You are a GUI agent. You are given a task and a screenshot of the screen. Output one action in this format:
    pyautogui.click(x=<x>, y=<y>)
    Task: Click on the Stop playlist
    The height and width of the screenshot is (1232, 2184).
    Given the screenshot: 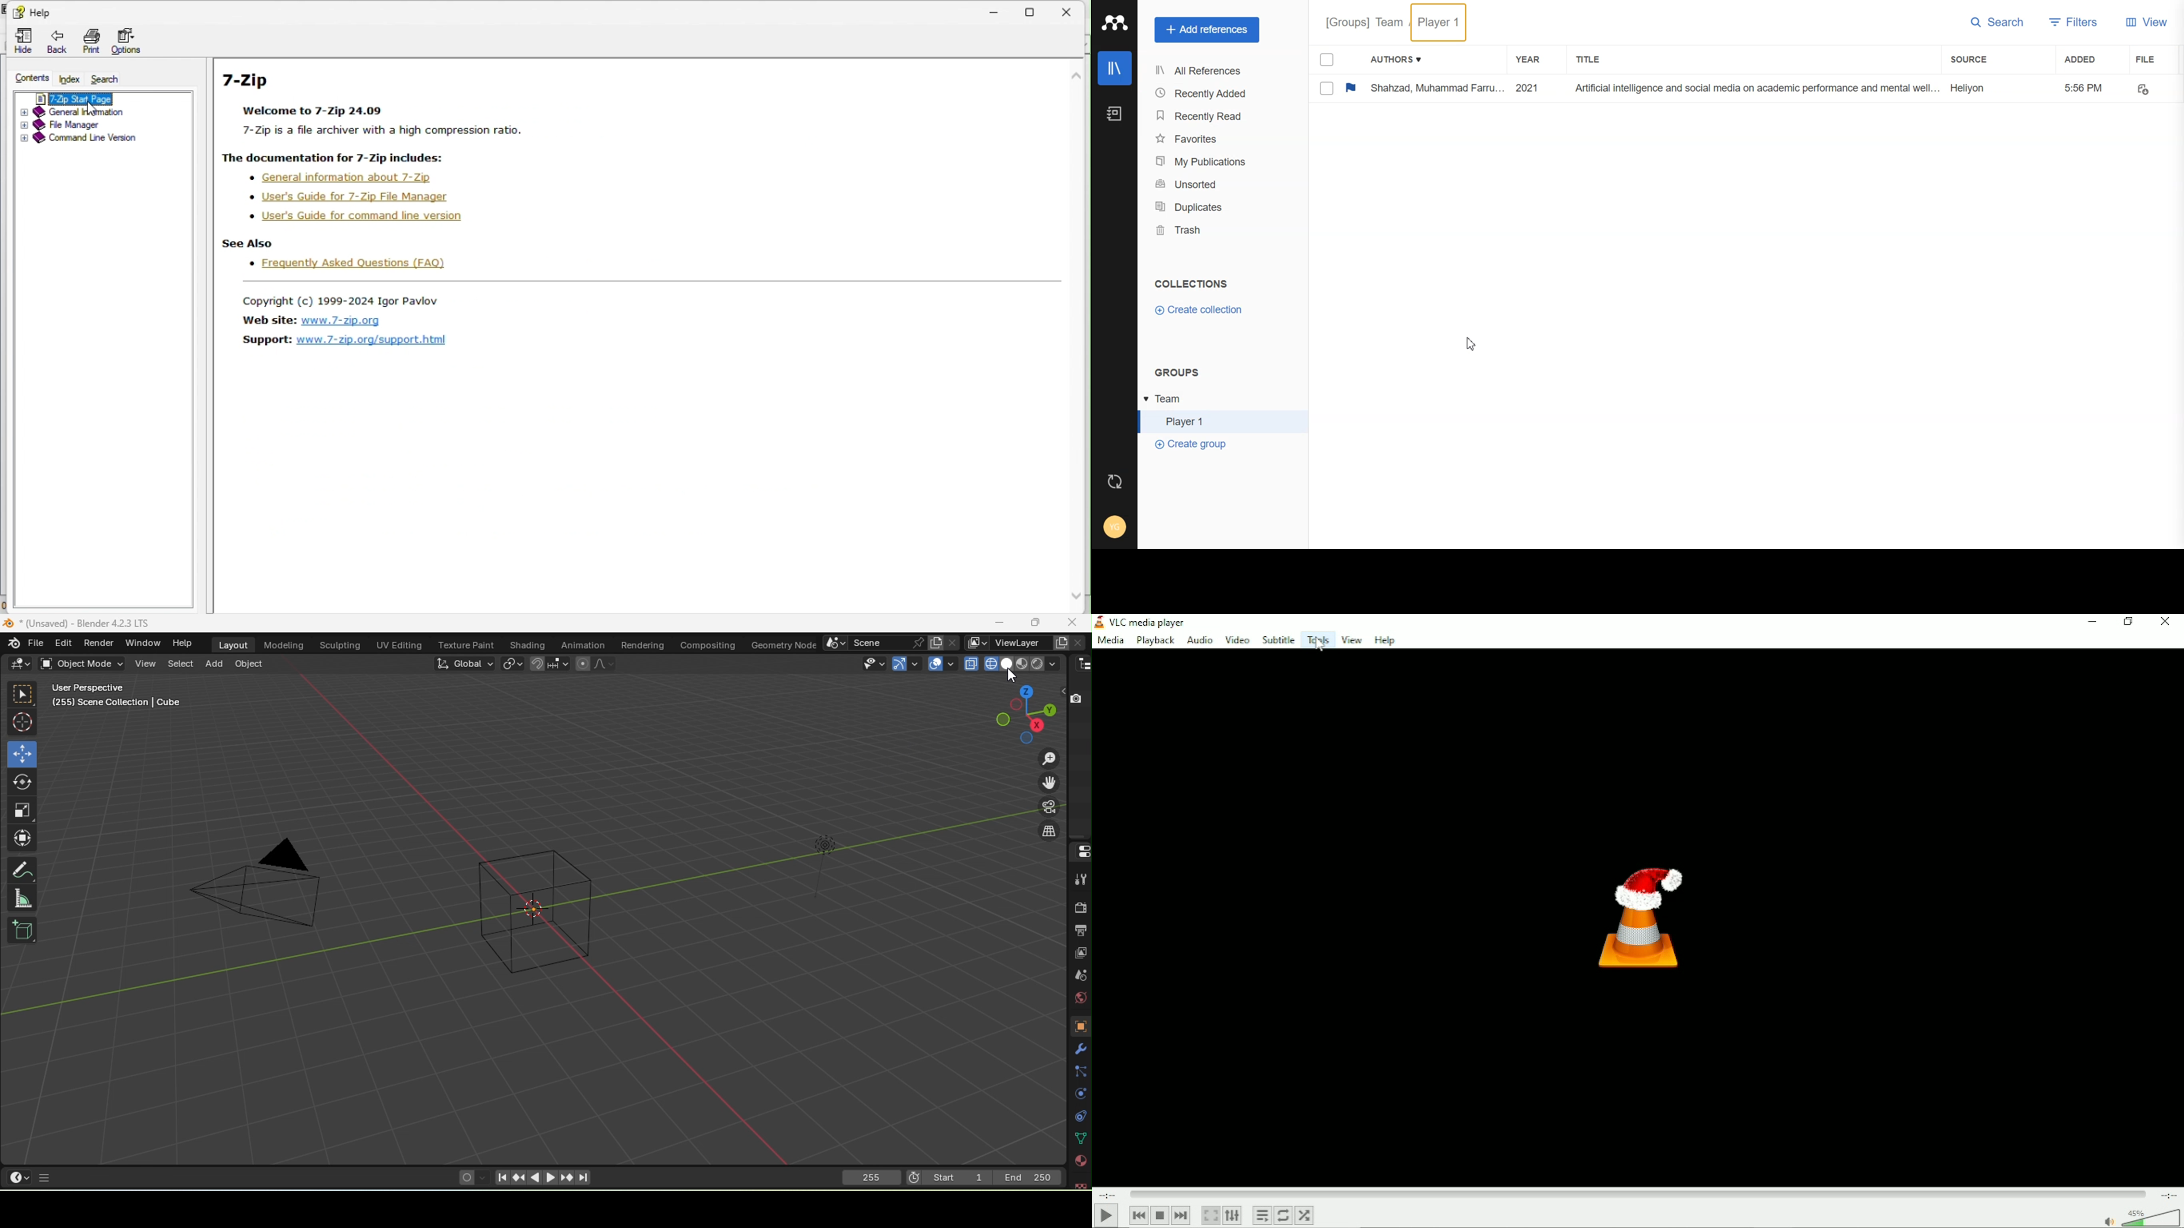 What is the action you would take?
    pyautogui.click(x=1161, y=1215)
    